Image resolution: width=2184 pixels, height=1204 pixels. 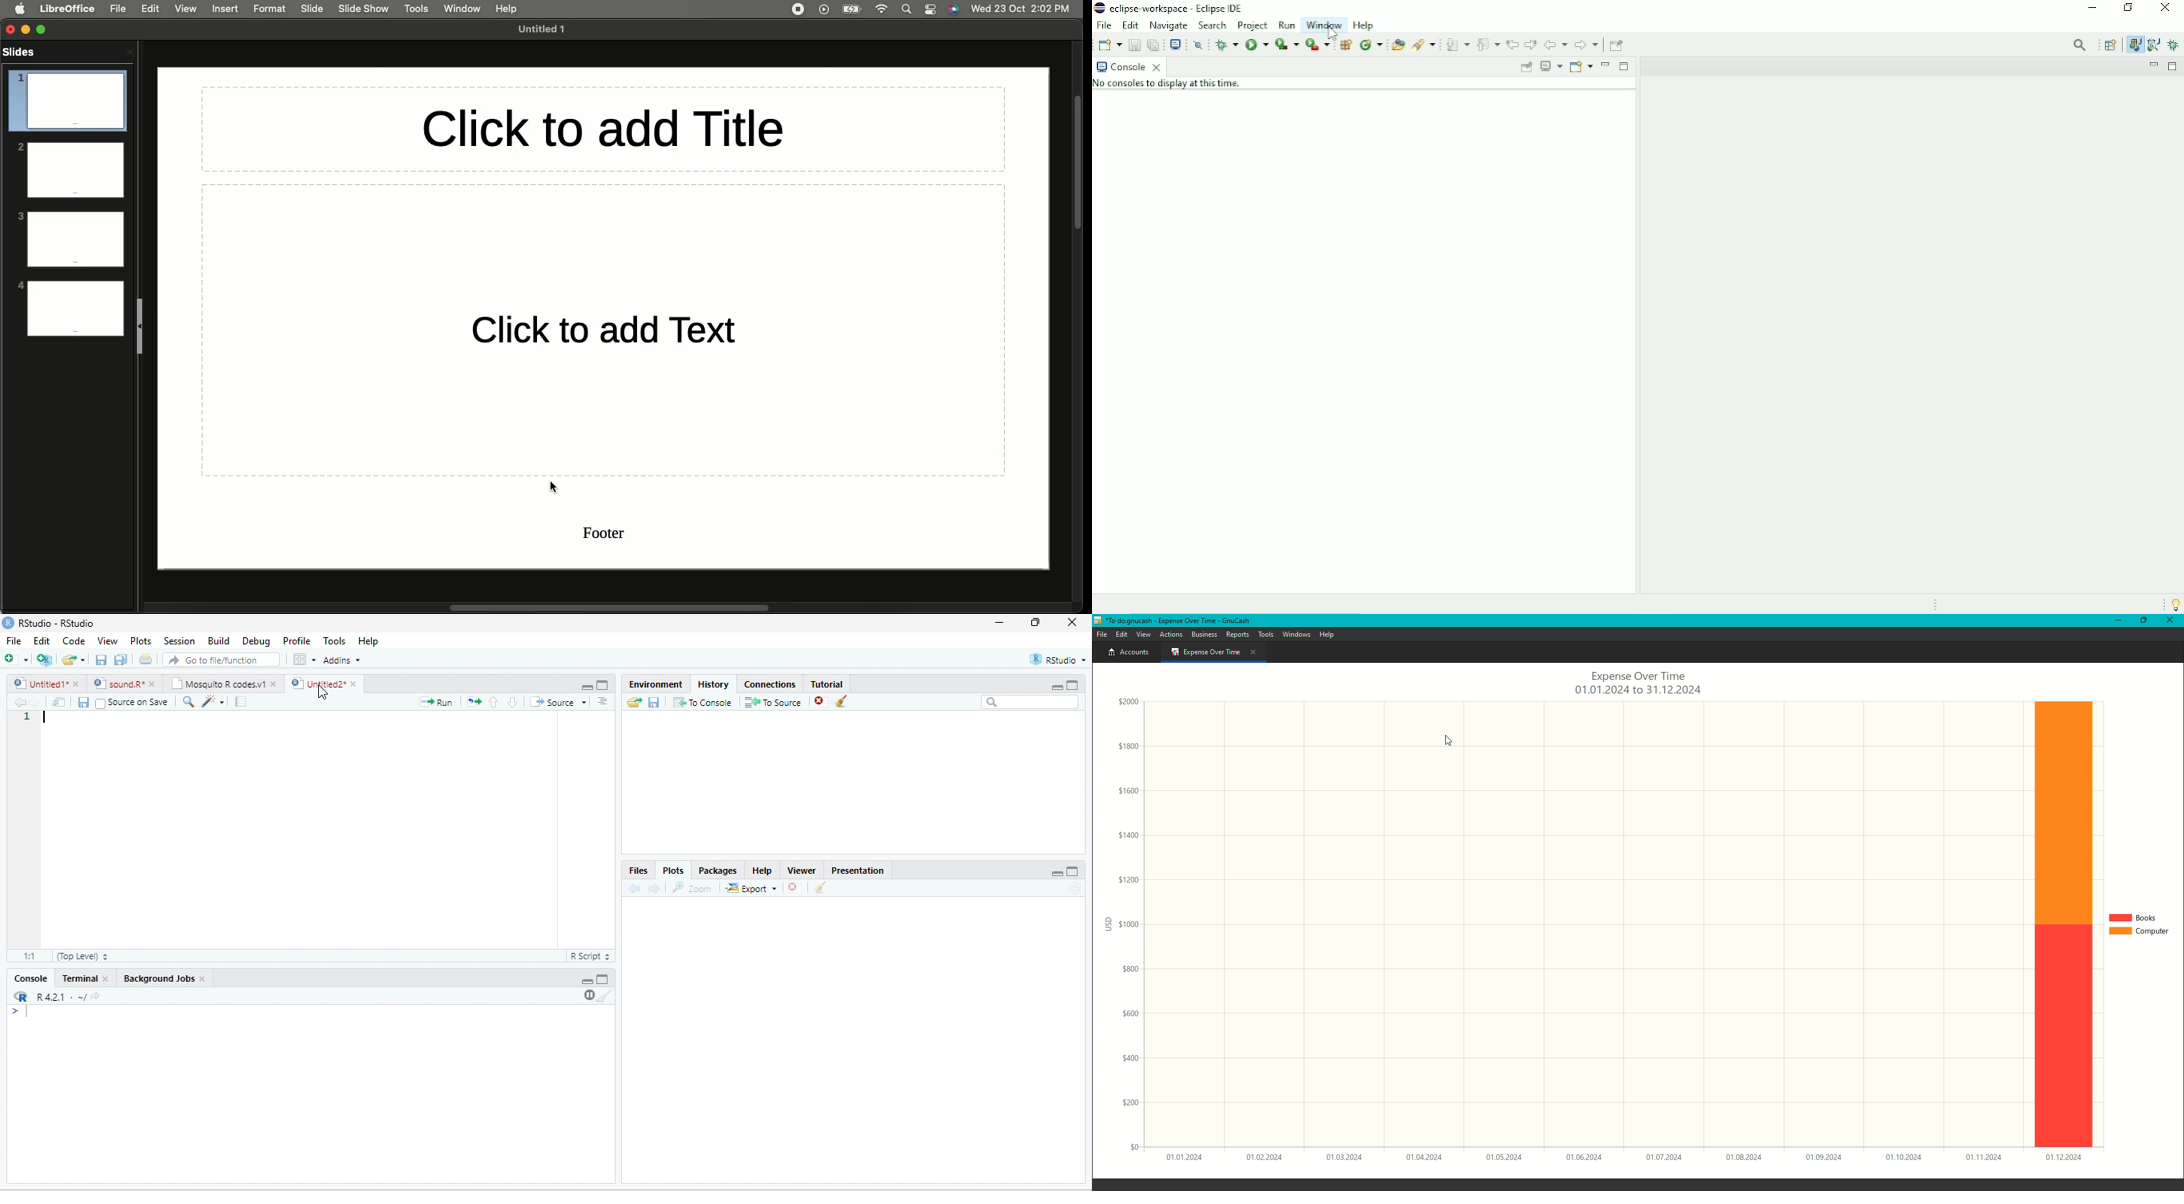 What do you see at coordinates (436, 702) in the screenshot?
I see `Run file` at bounding box center [436, 702].